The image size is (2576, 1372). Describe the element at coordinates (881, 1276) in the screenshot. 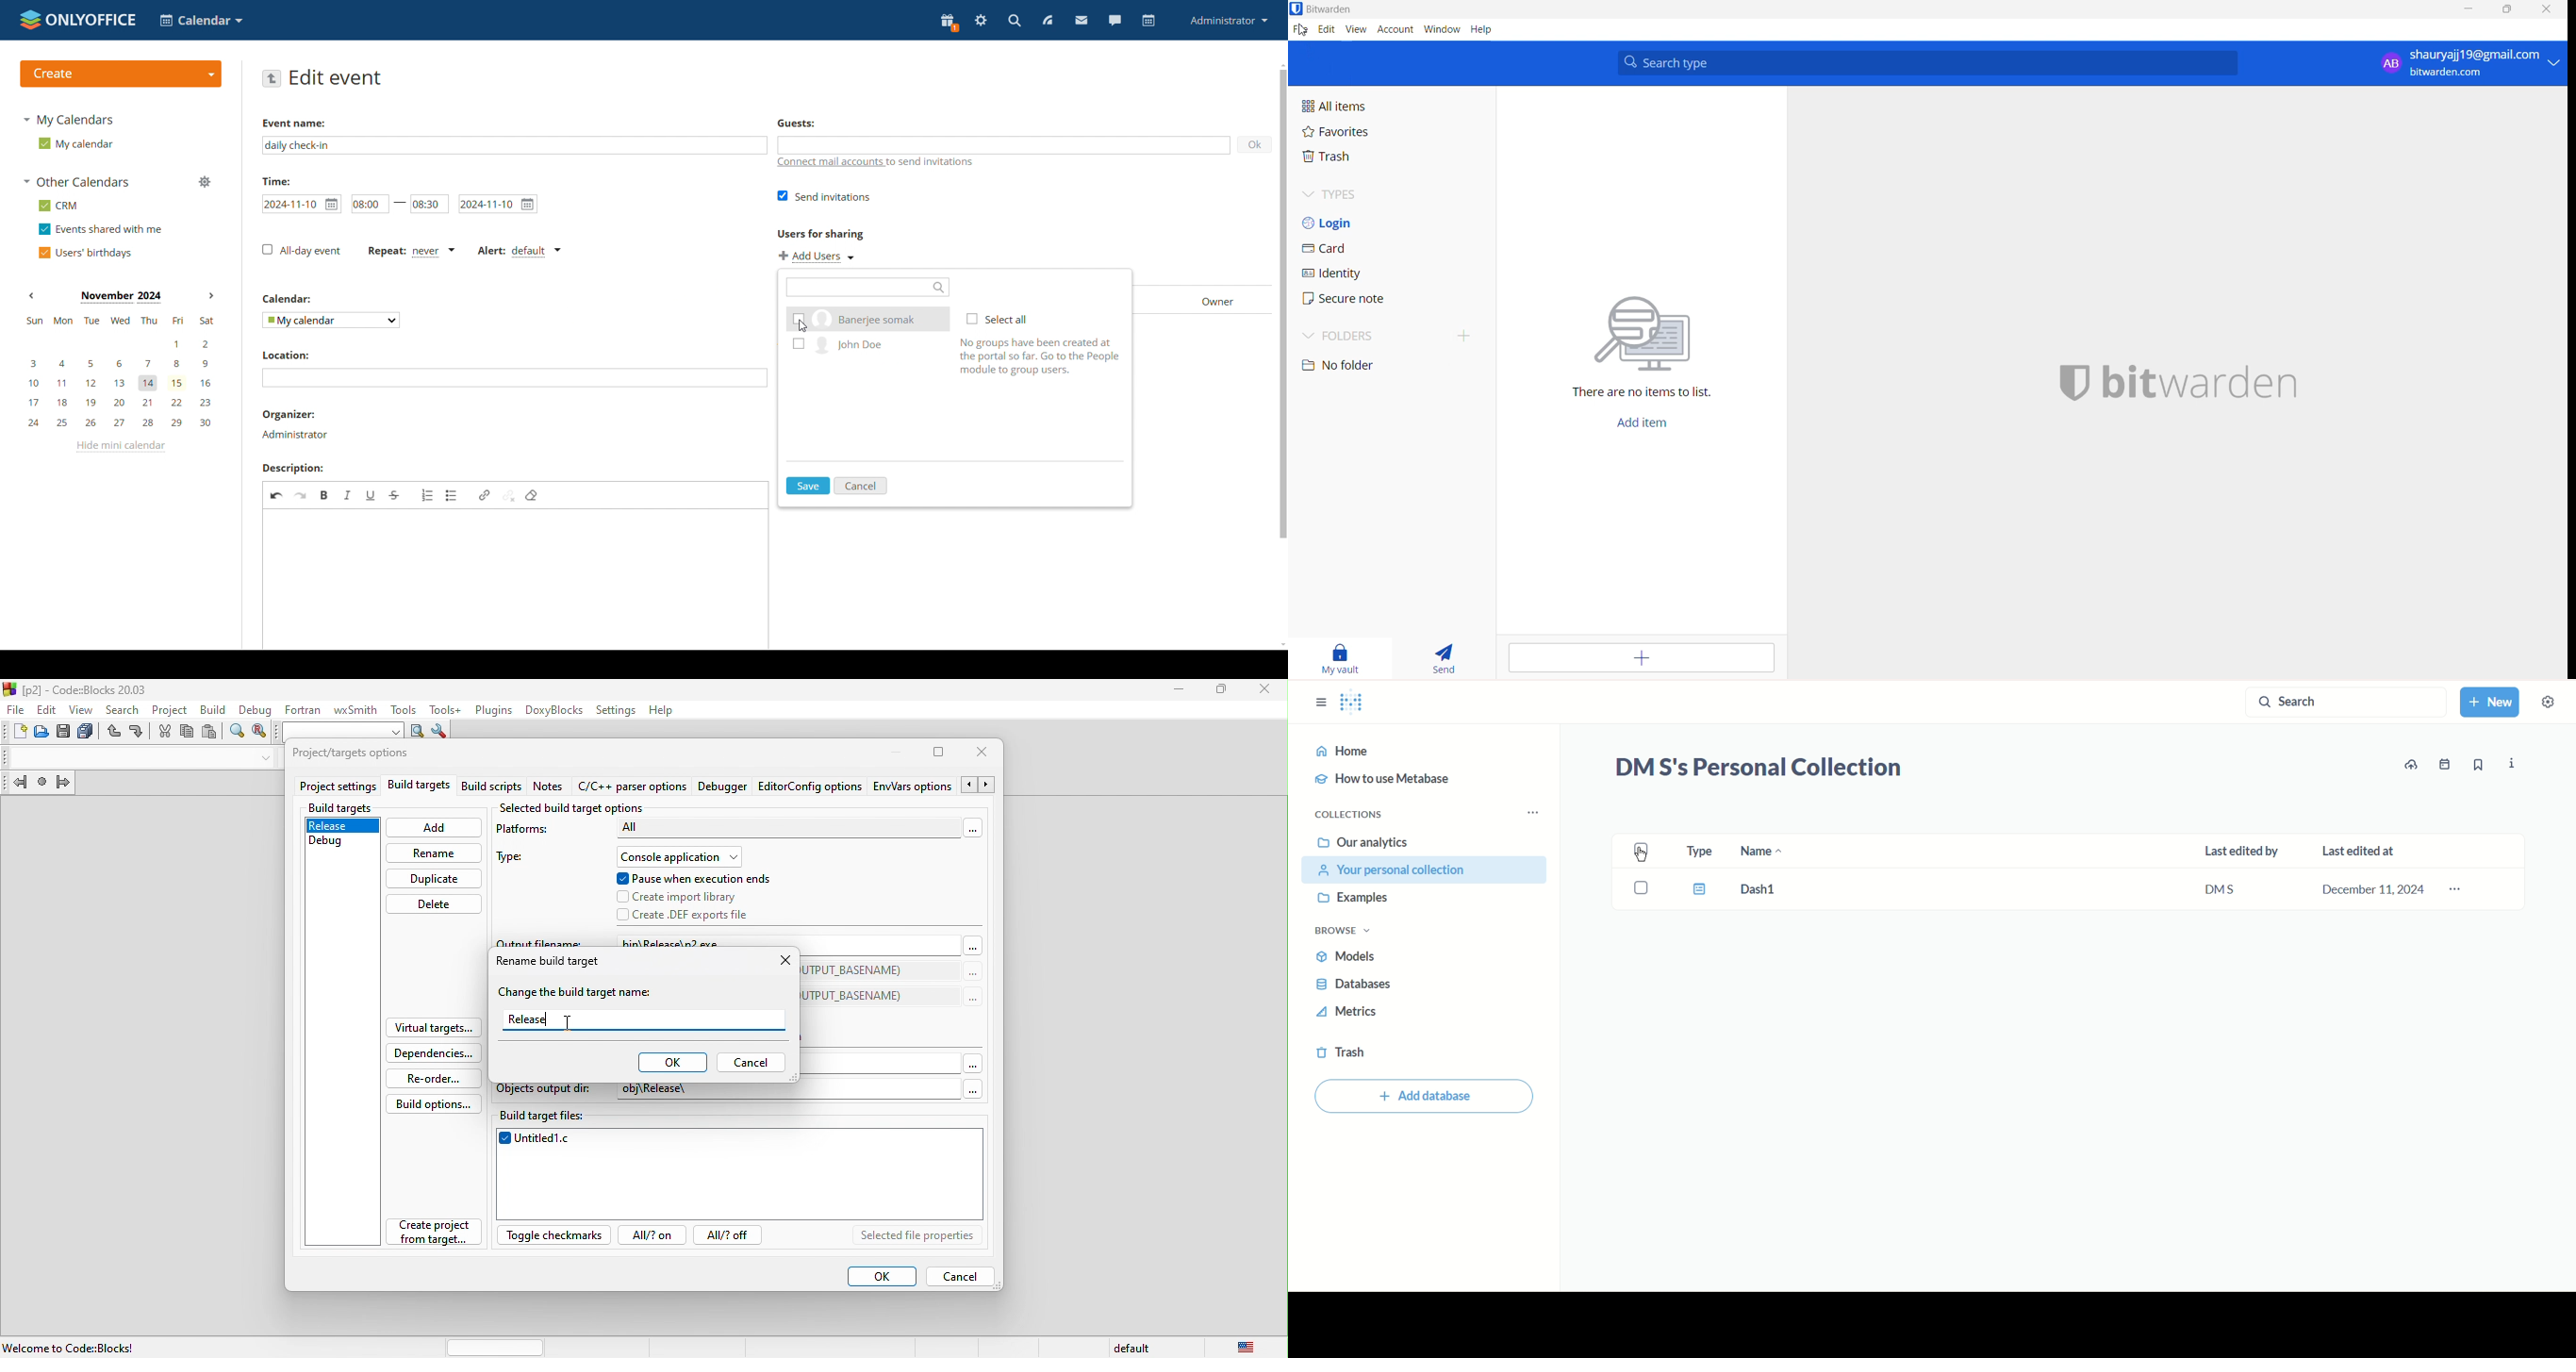

I see `ok` at that location.